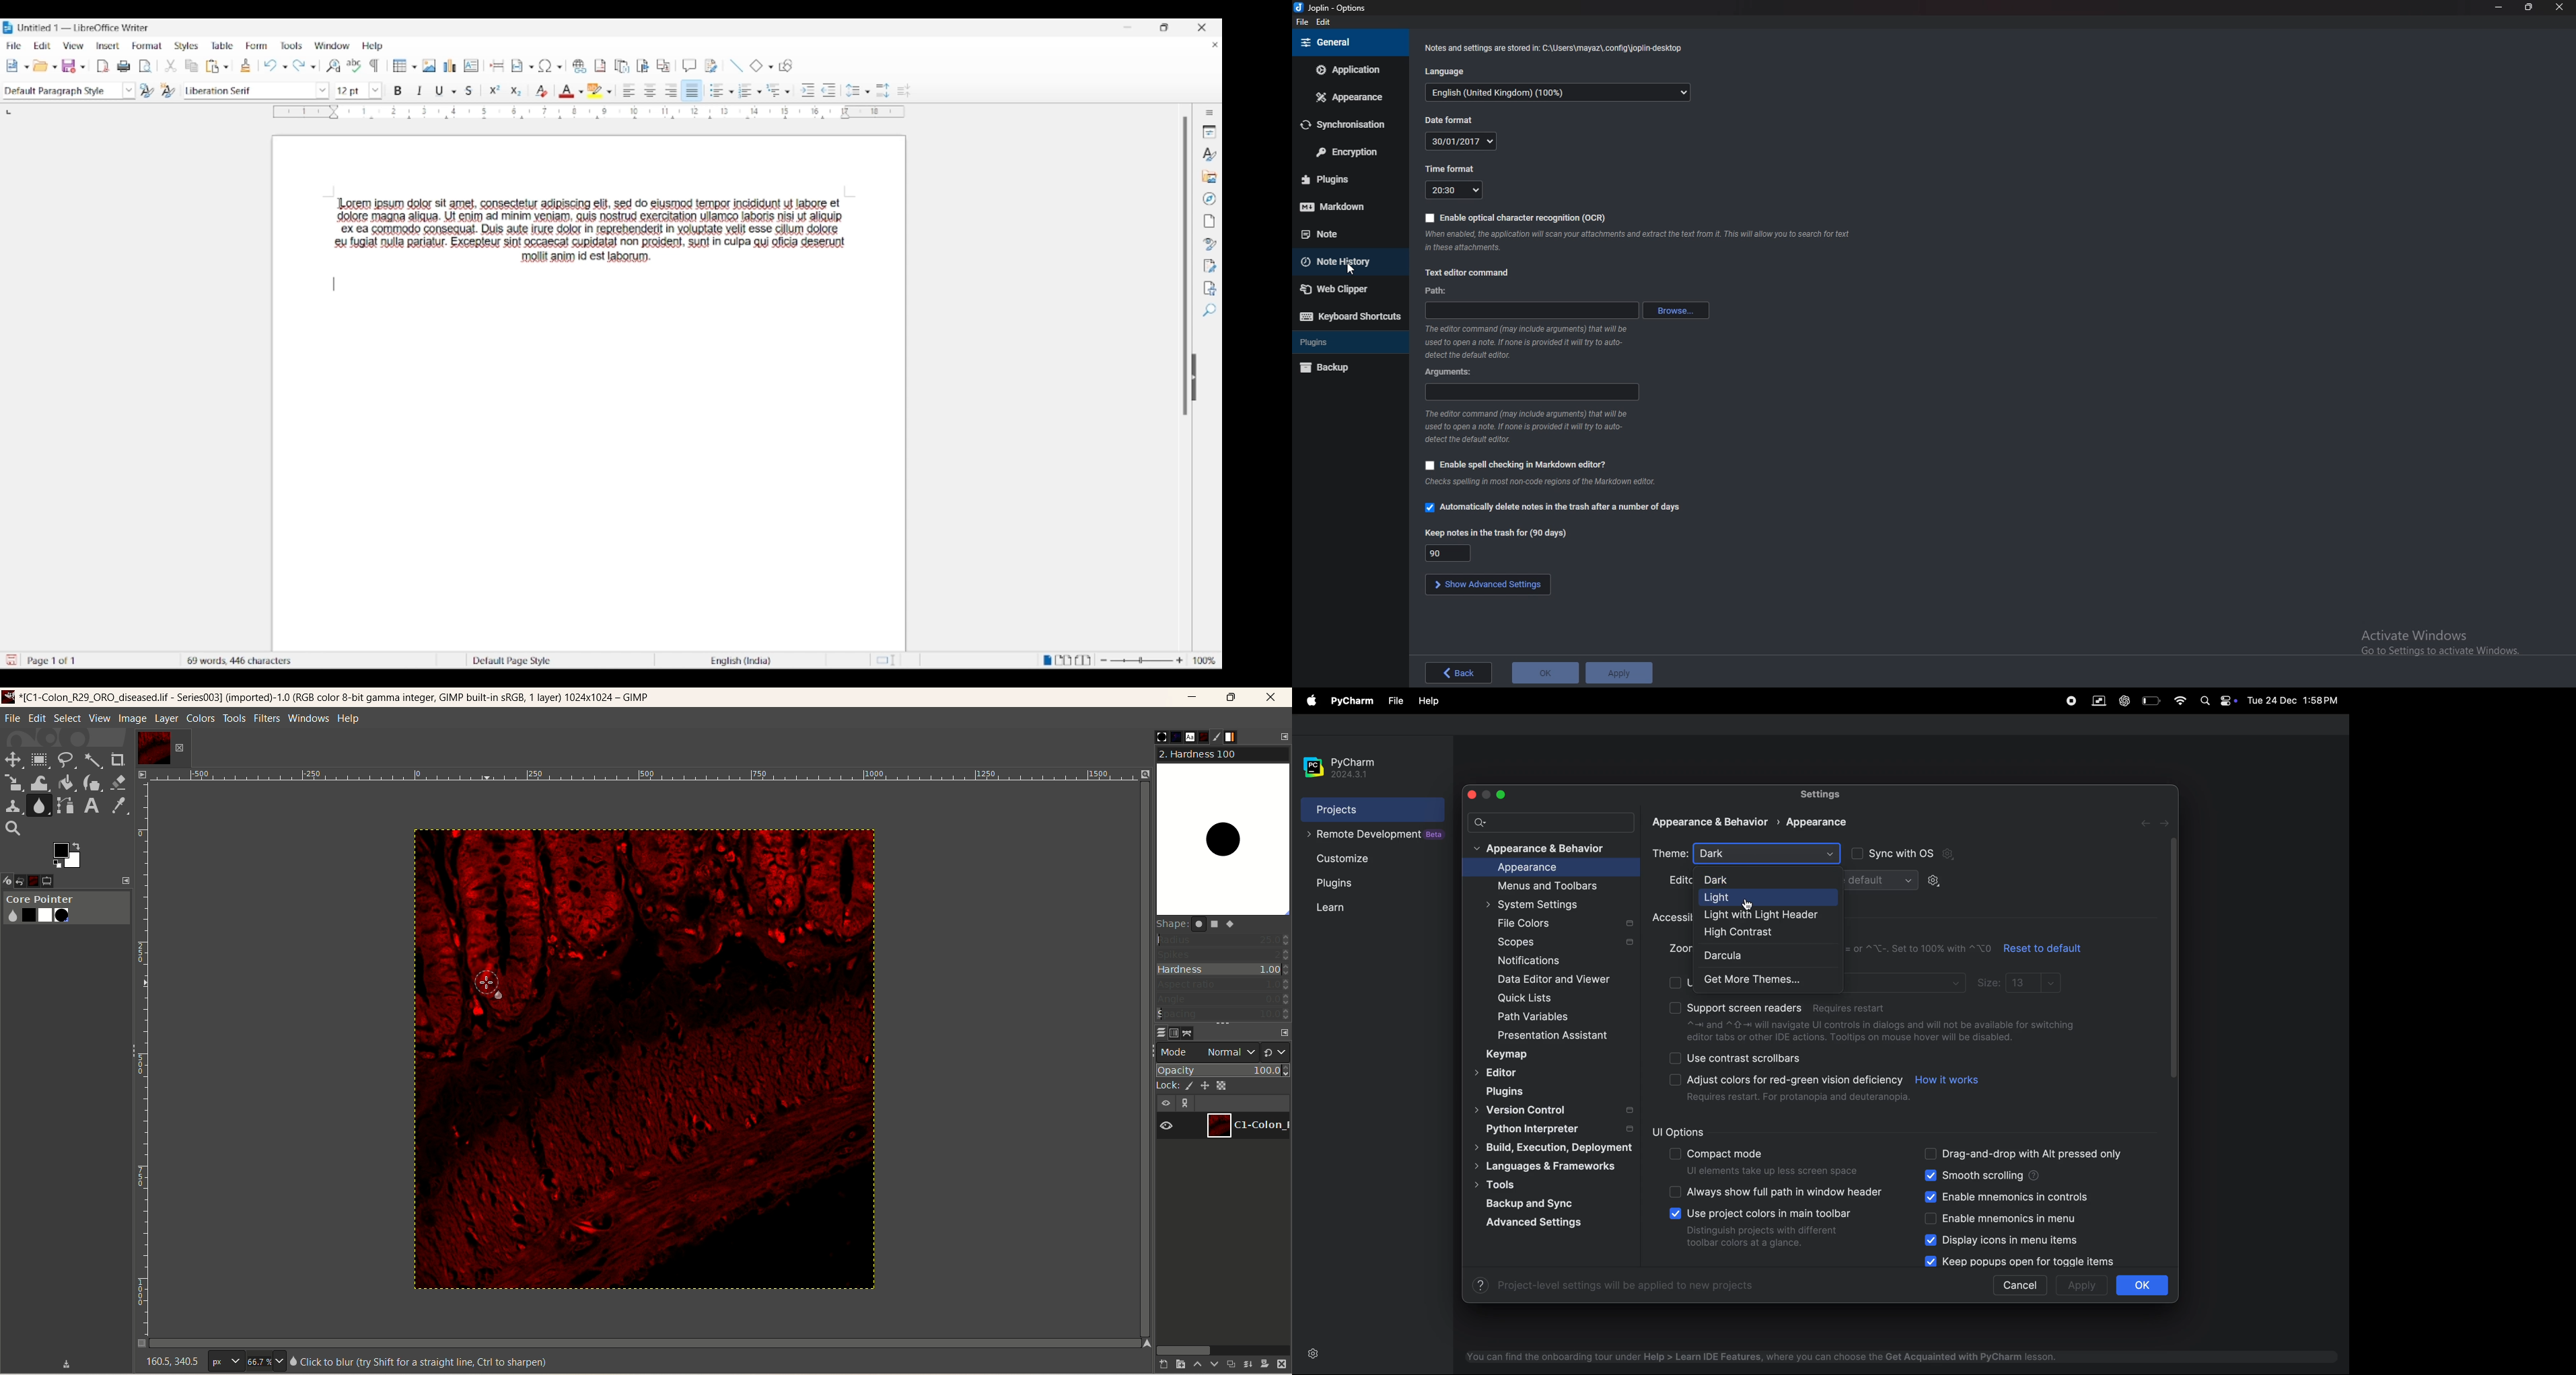  I want to click on Selected outline format, so click(774, 90).